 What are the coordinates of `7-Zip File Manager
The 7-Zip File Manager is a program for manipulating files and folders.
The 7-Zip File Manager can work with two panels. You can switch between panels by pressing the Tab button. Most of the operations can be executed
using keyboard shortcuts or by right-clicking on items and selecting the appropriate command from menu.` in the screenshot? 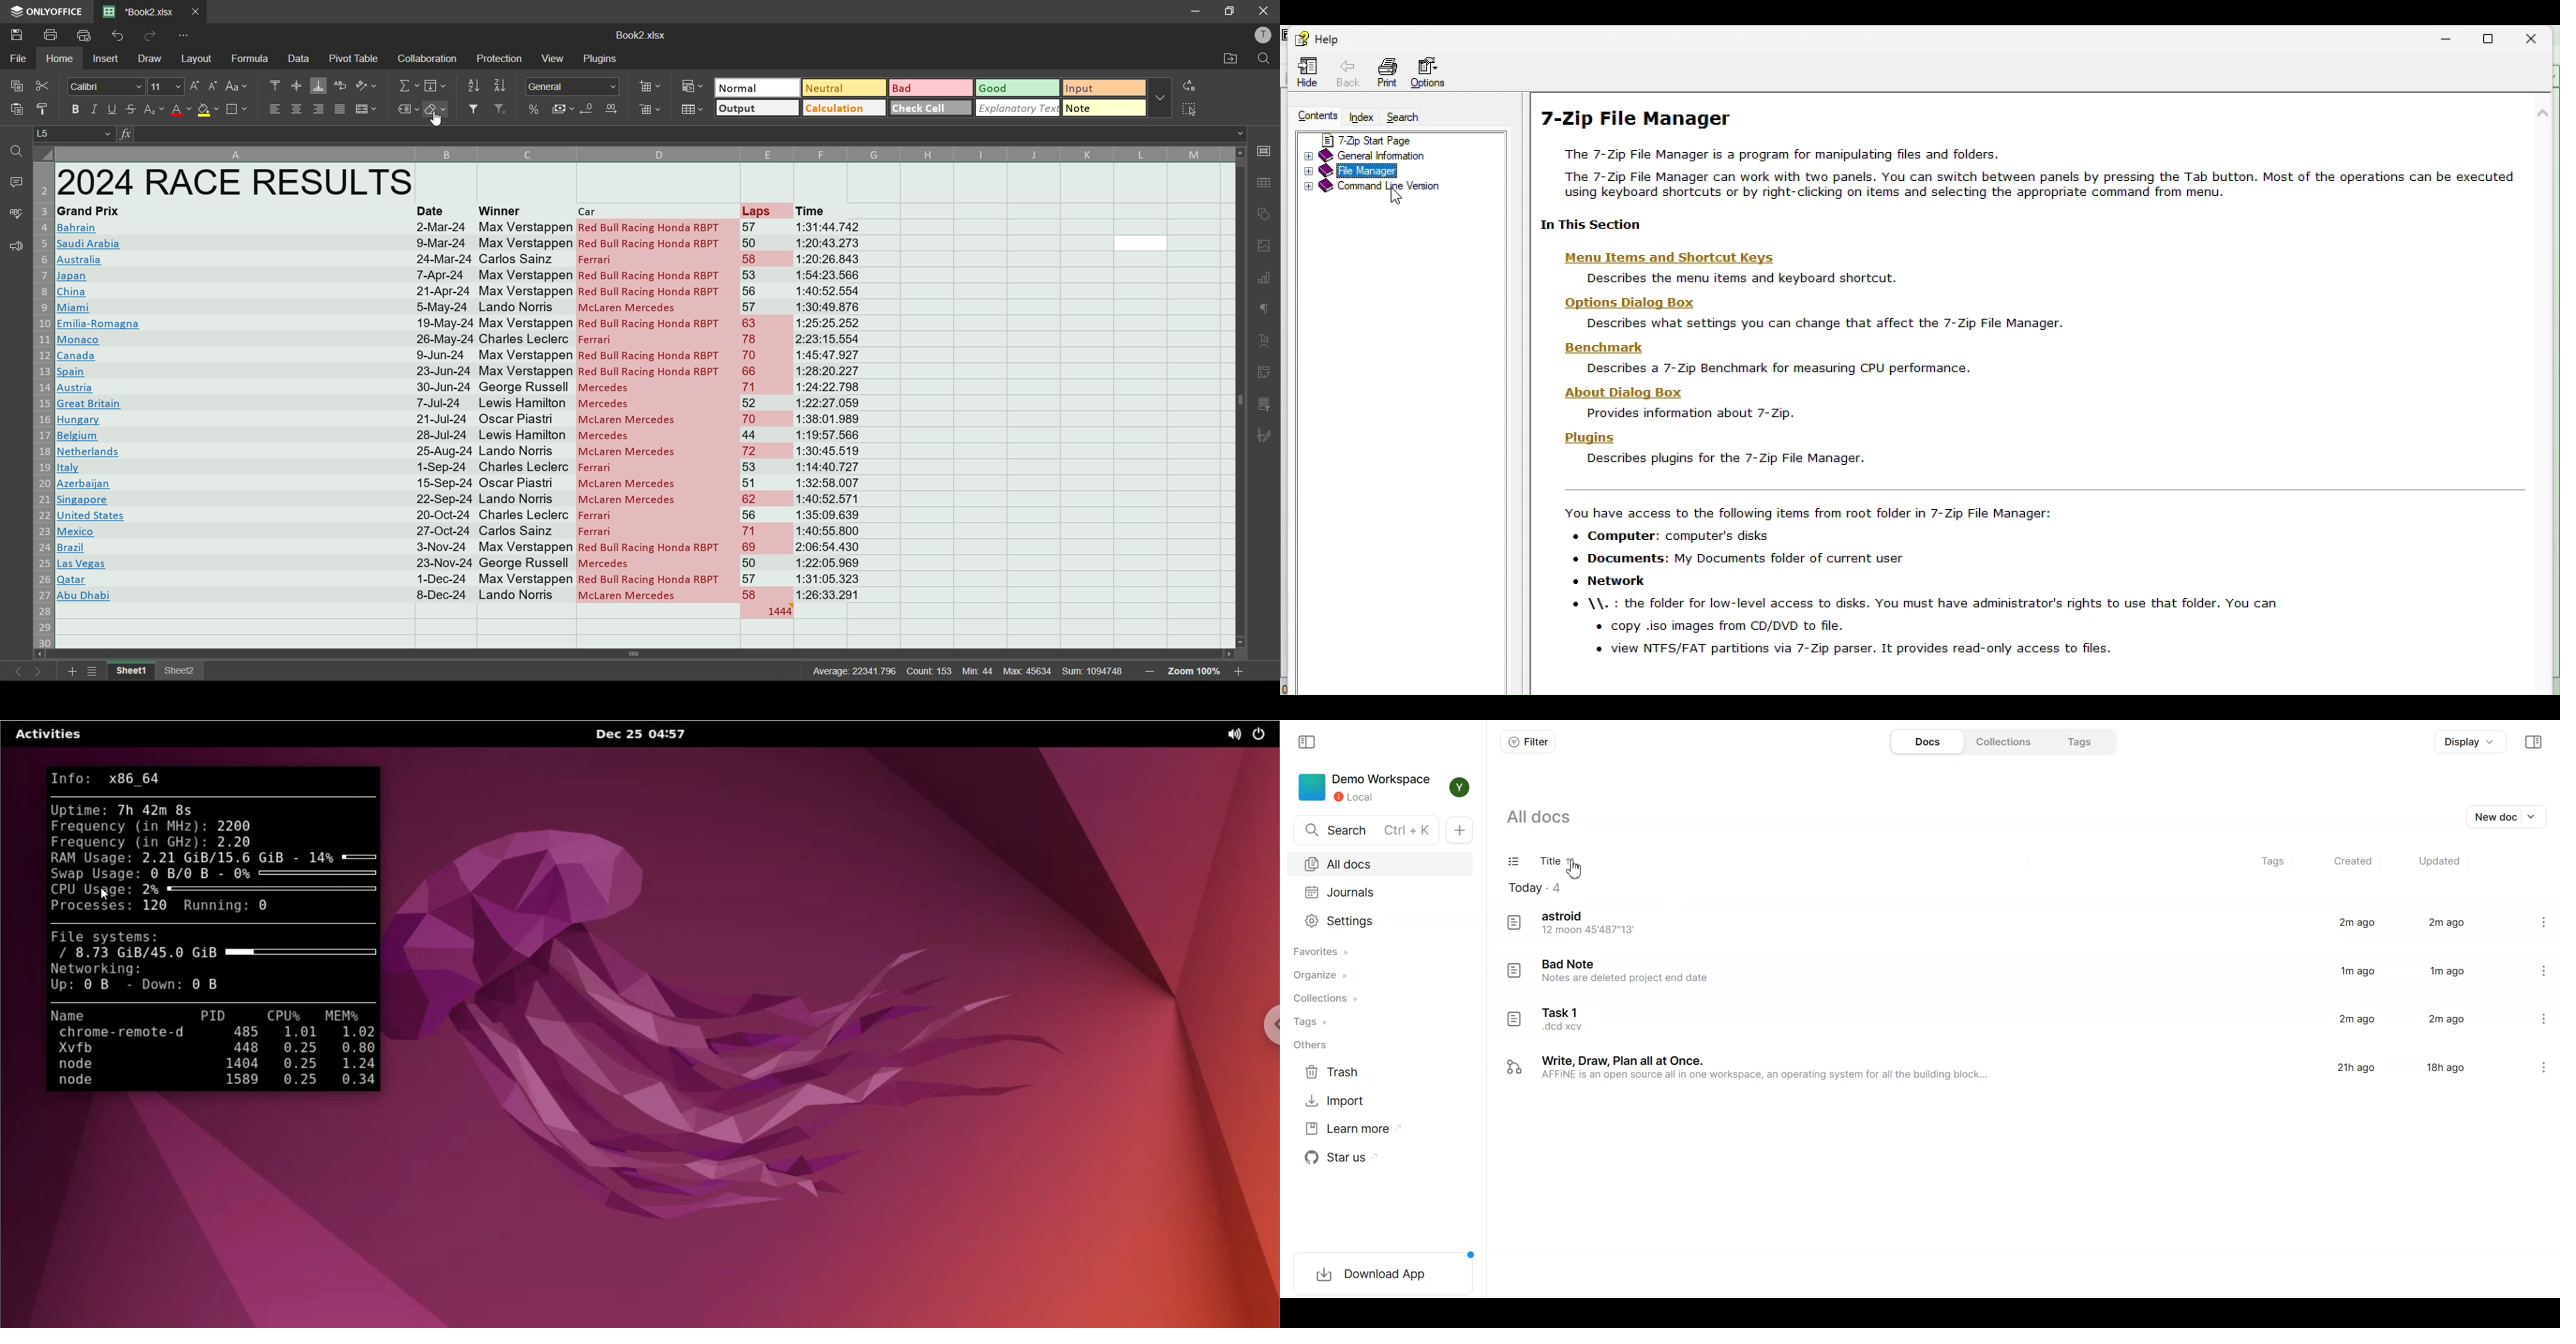 It's located at (2029, 152).